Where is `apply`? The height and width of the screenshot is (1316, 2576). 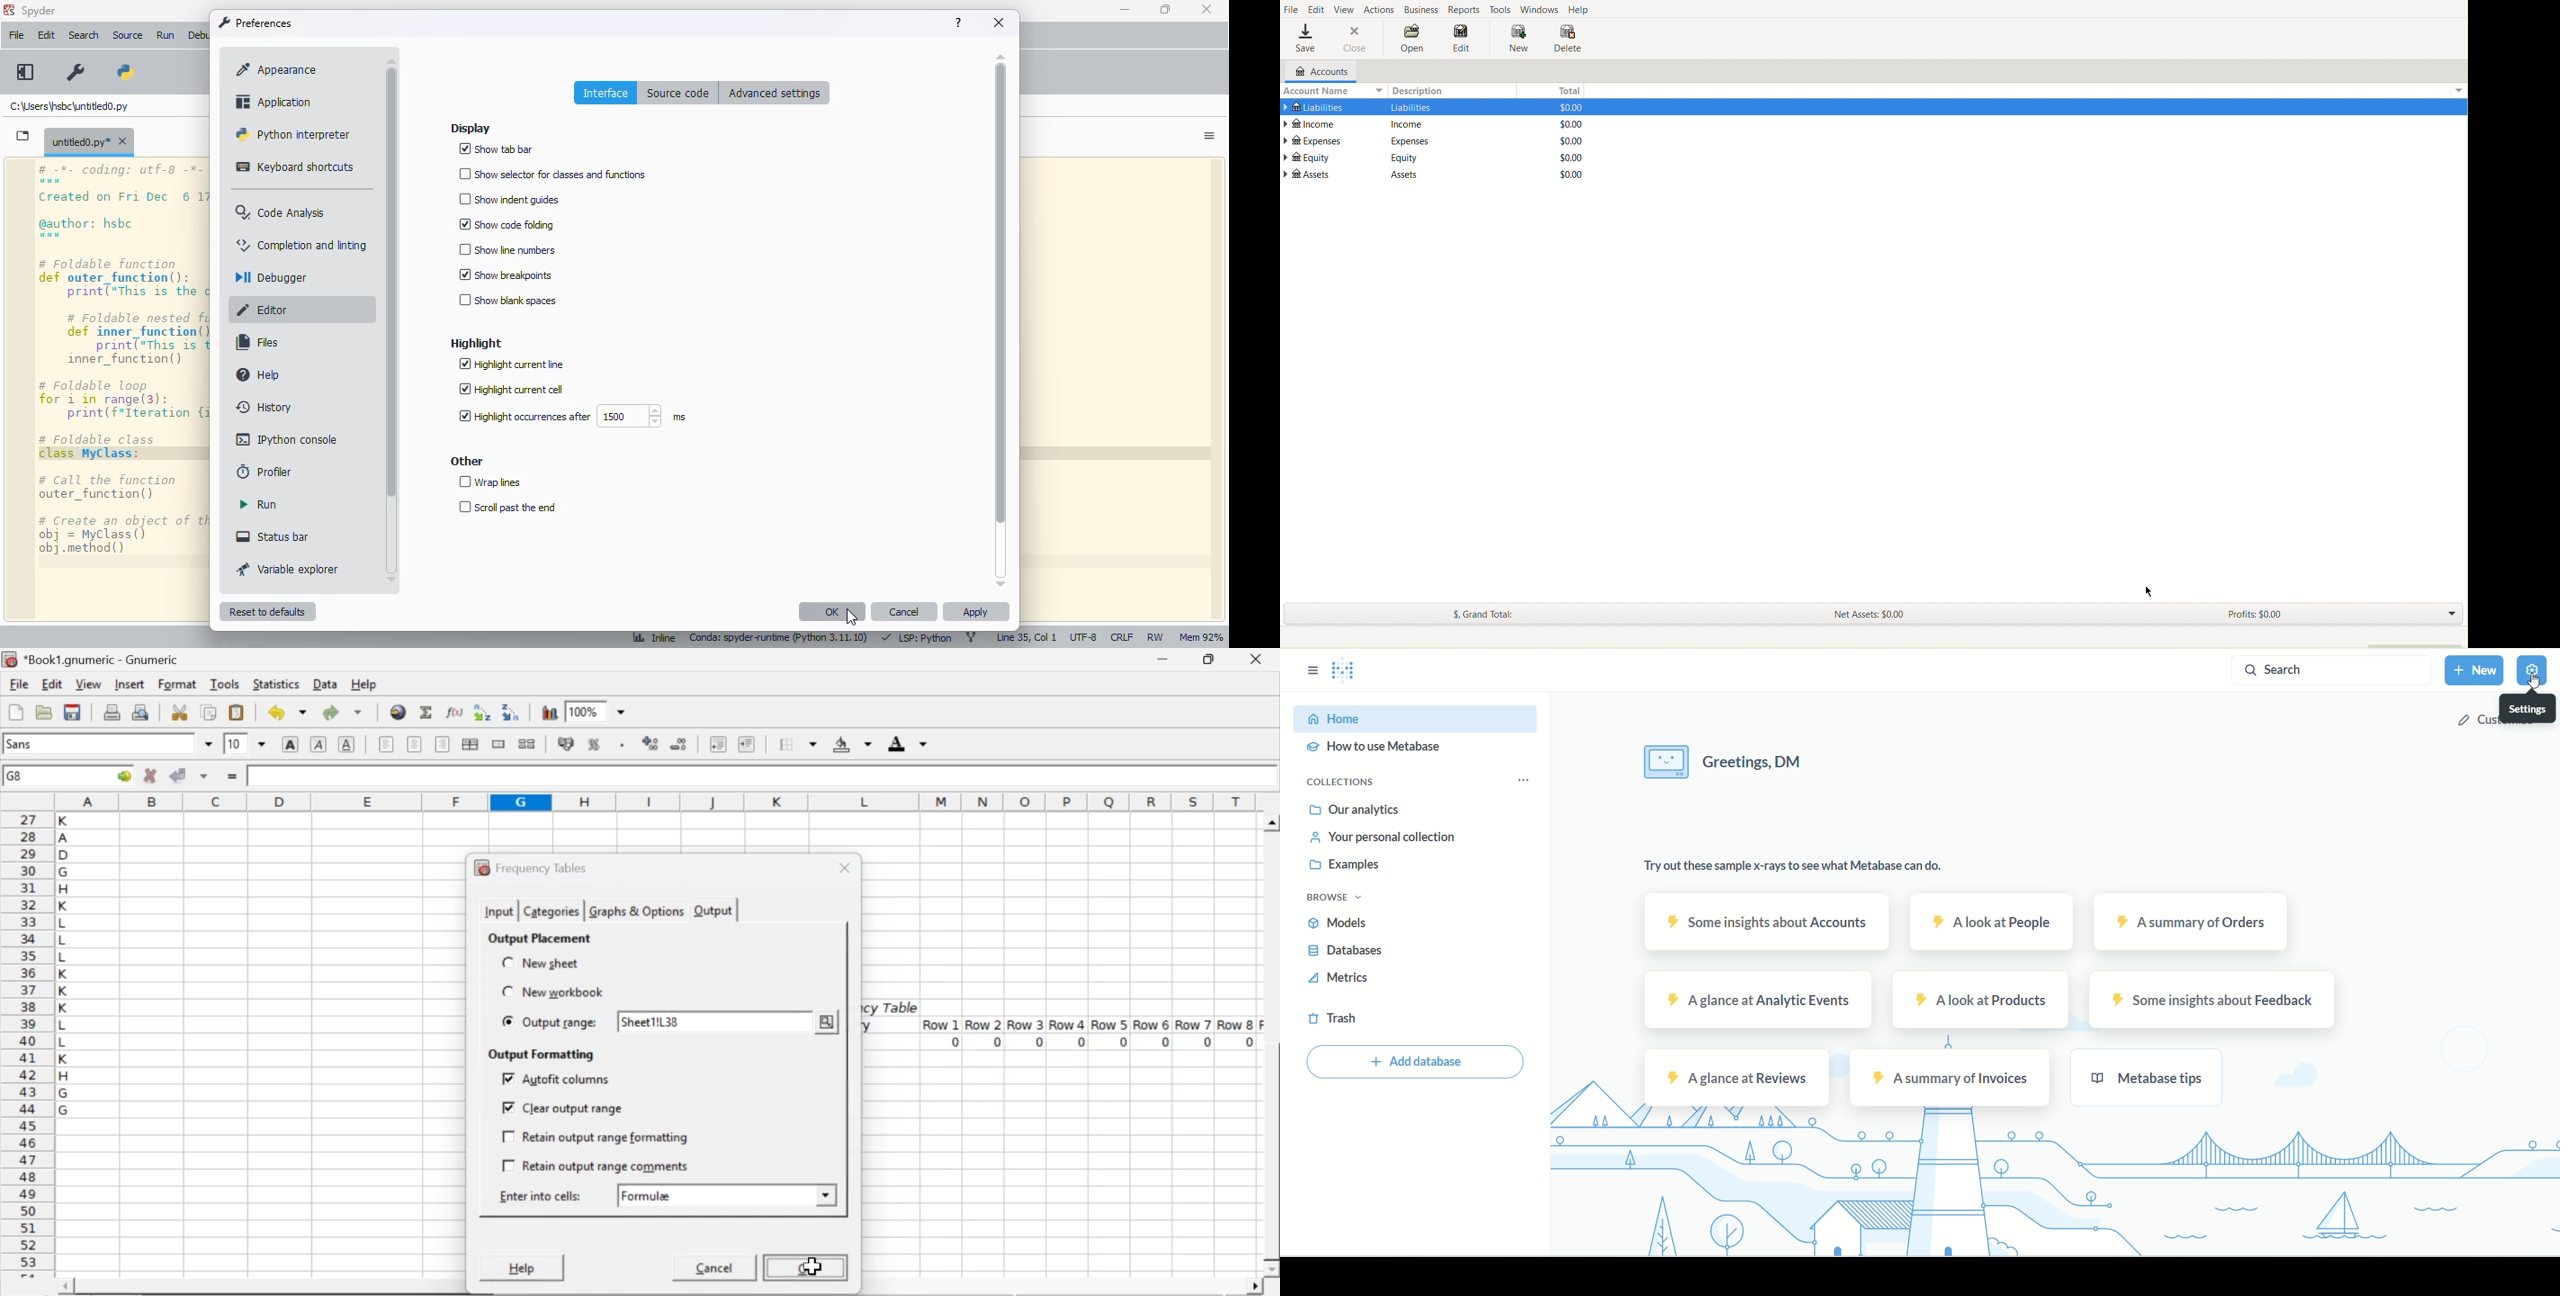 apply is located at coordinates (976, 611).